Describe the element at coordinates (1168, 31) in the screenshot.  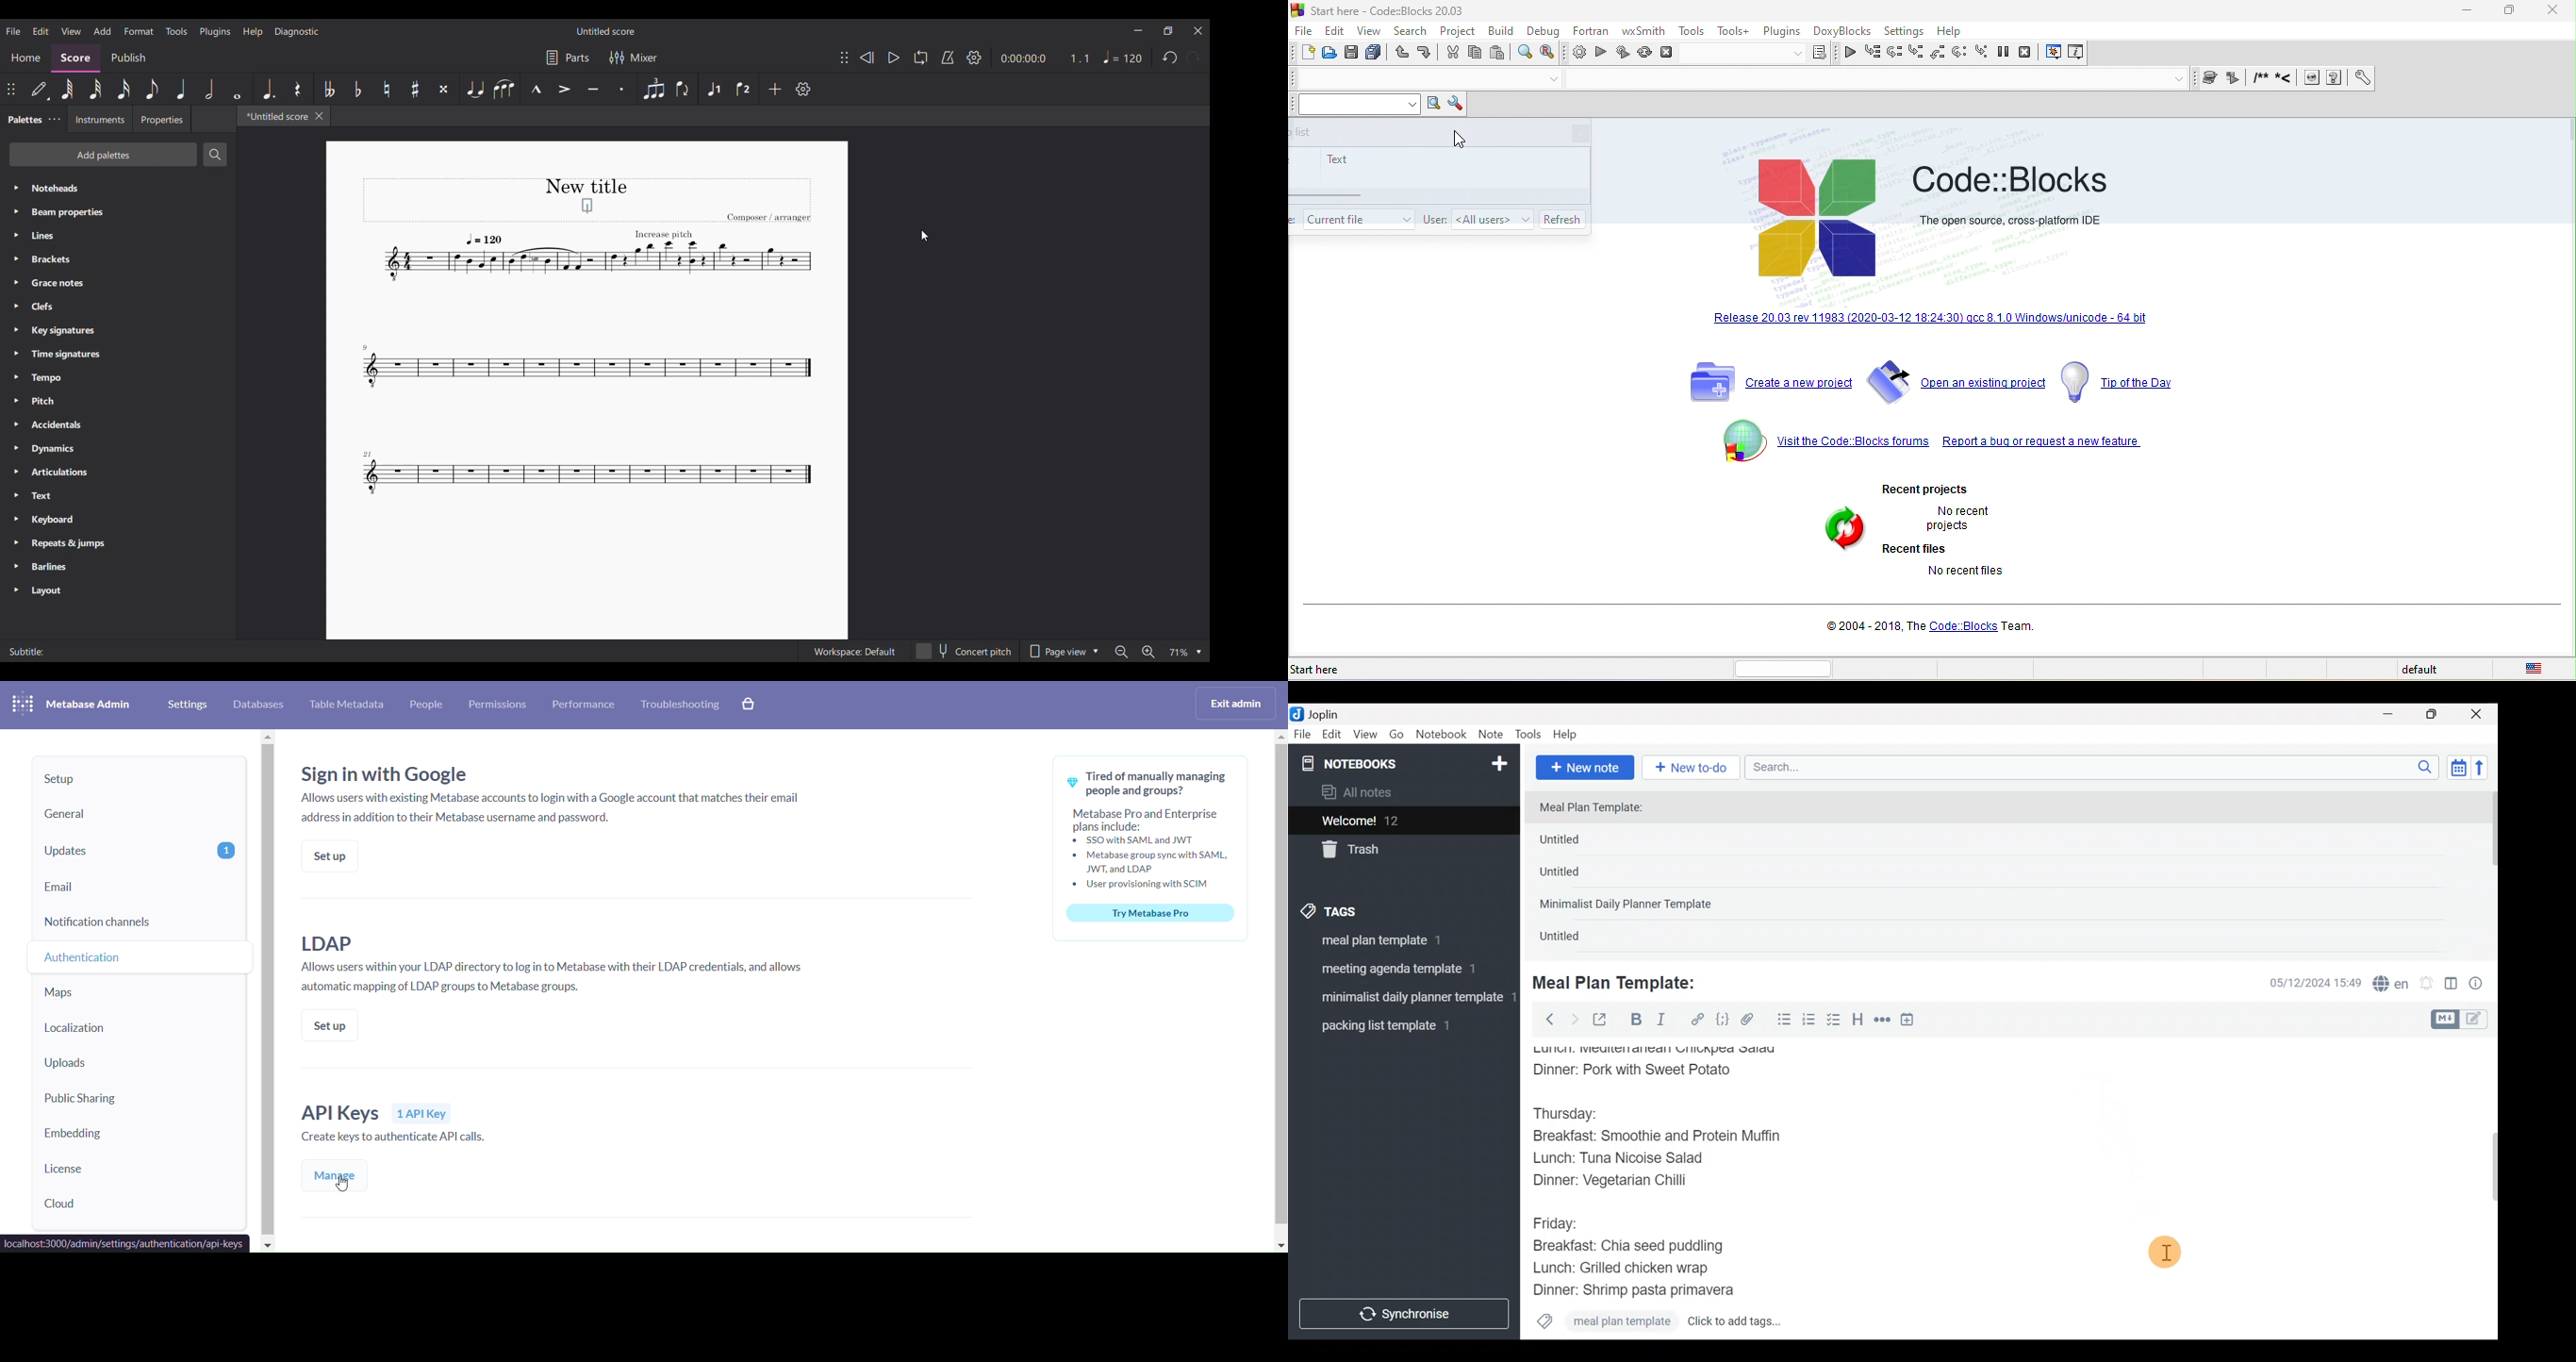
I see `Show in smaller tab` at that location.